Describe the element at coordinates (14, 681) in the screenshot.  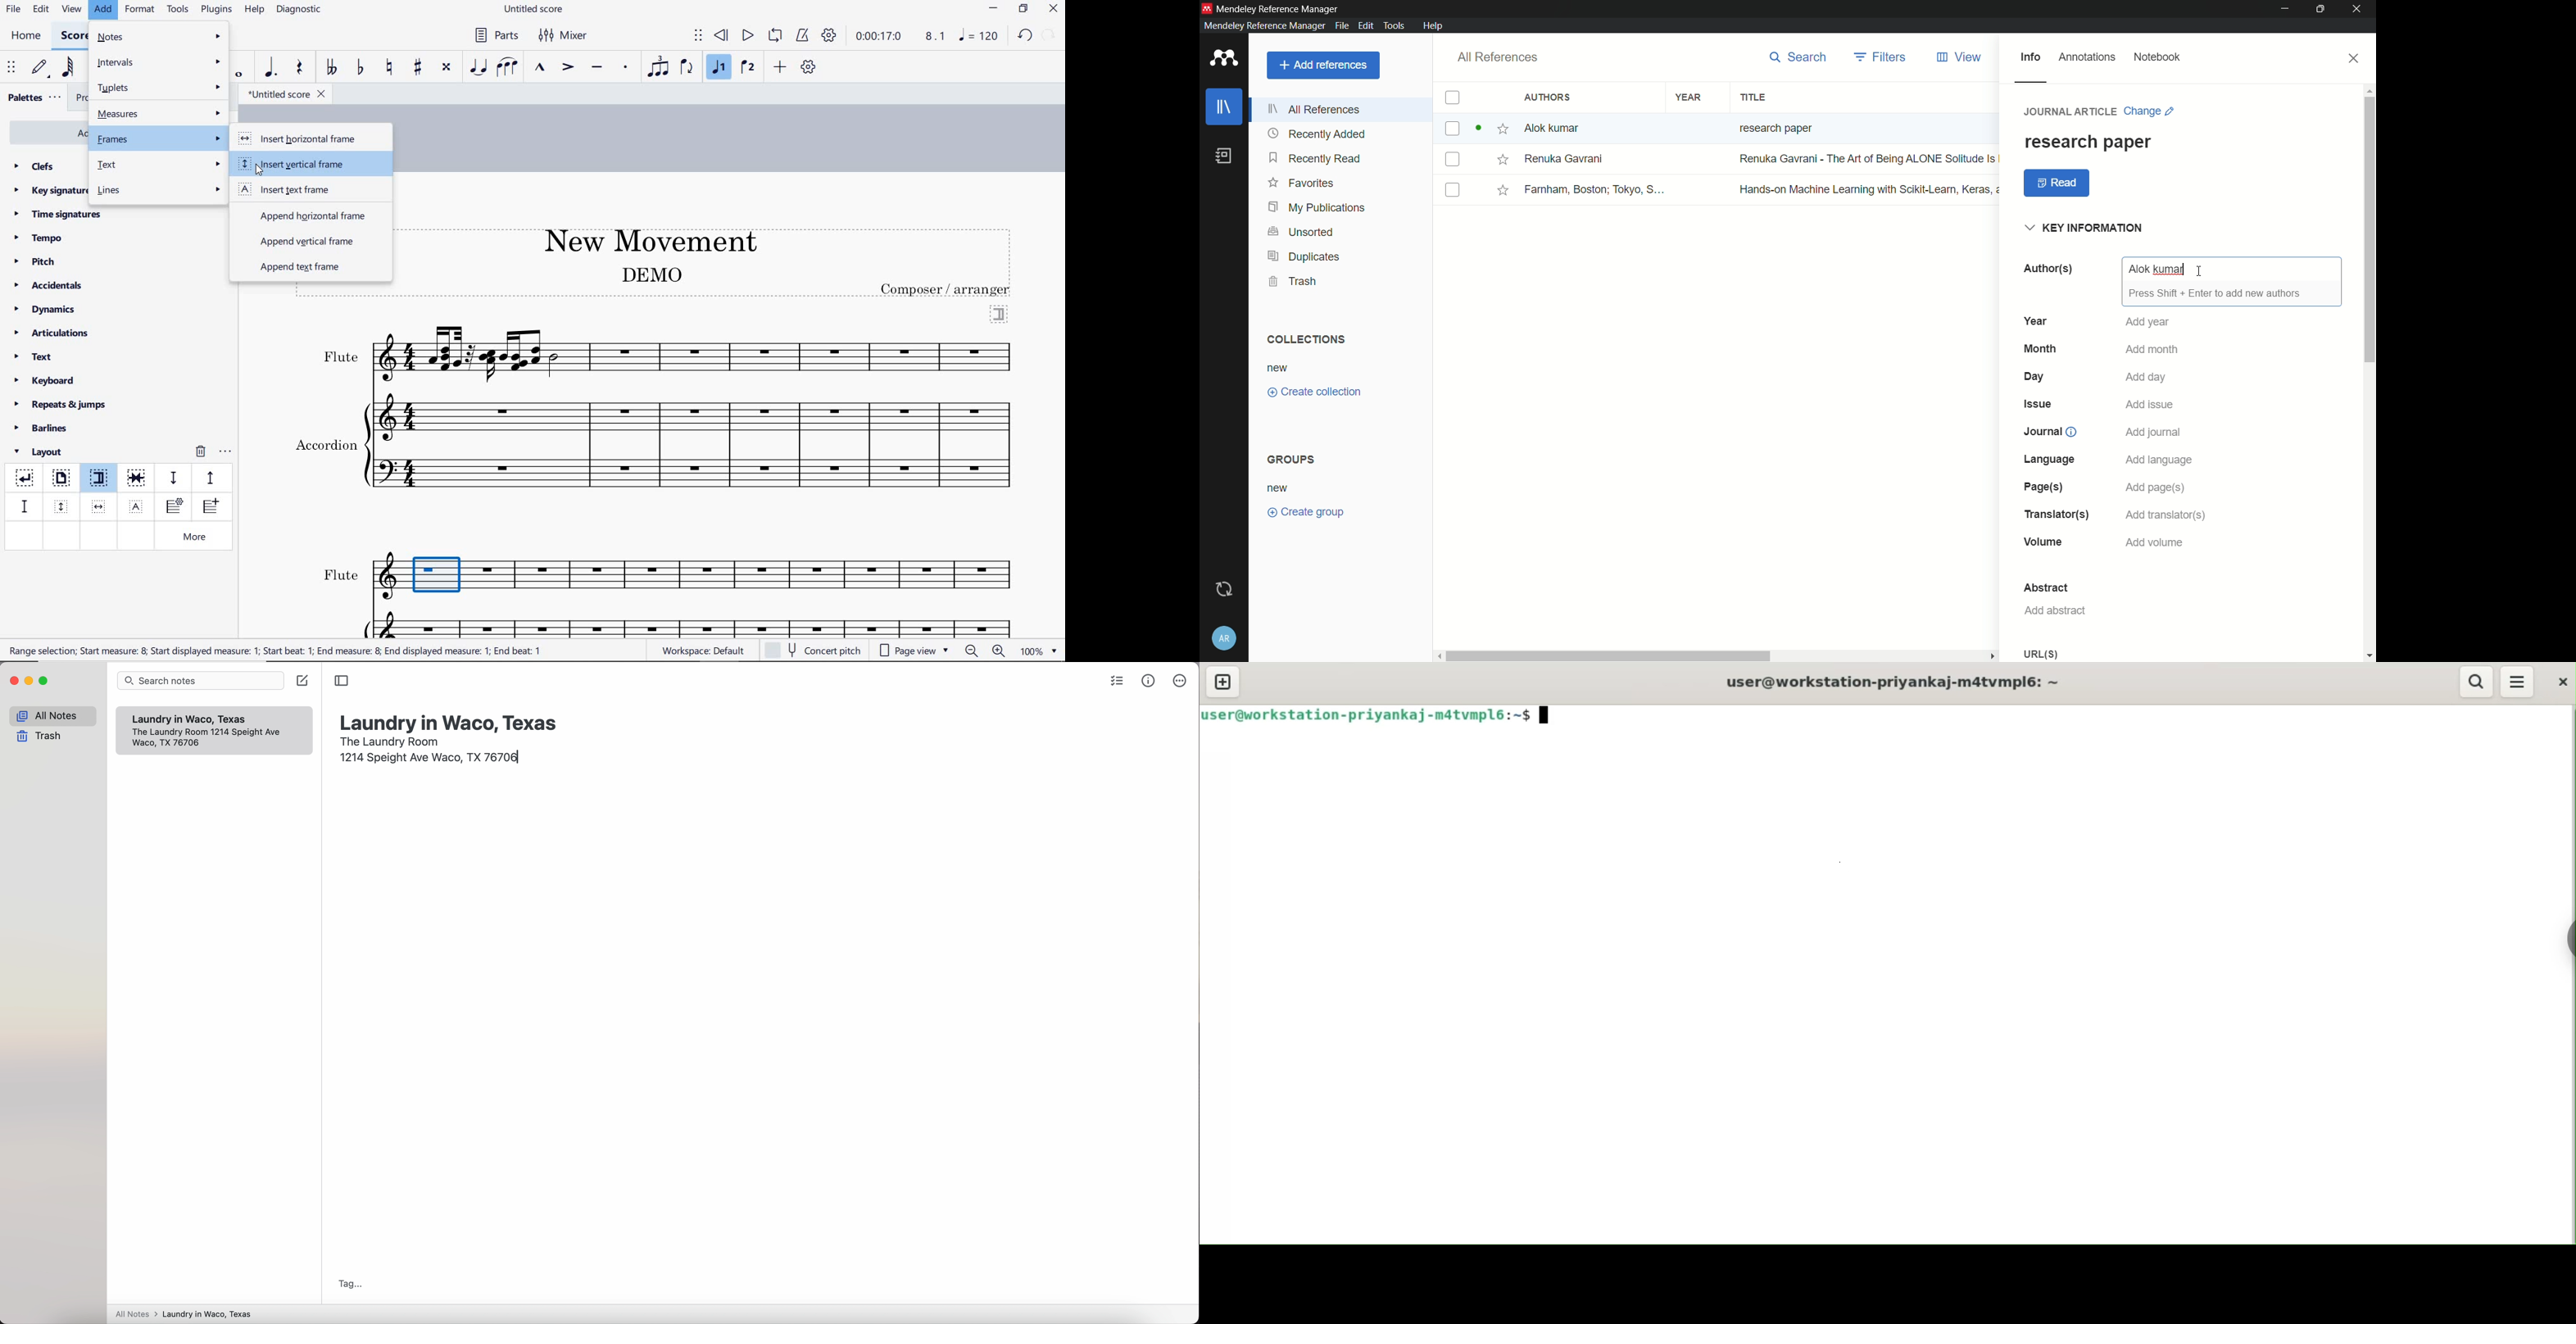
I see `close app` at that location.